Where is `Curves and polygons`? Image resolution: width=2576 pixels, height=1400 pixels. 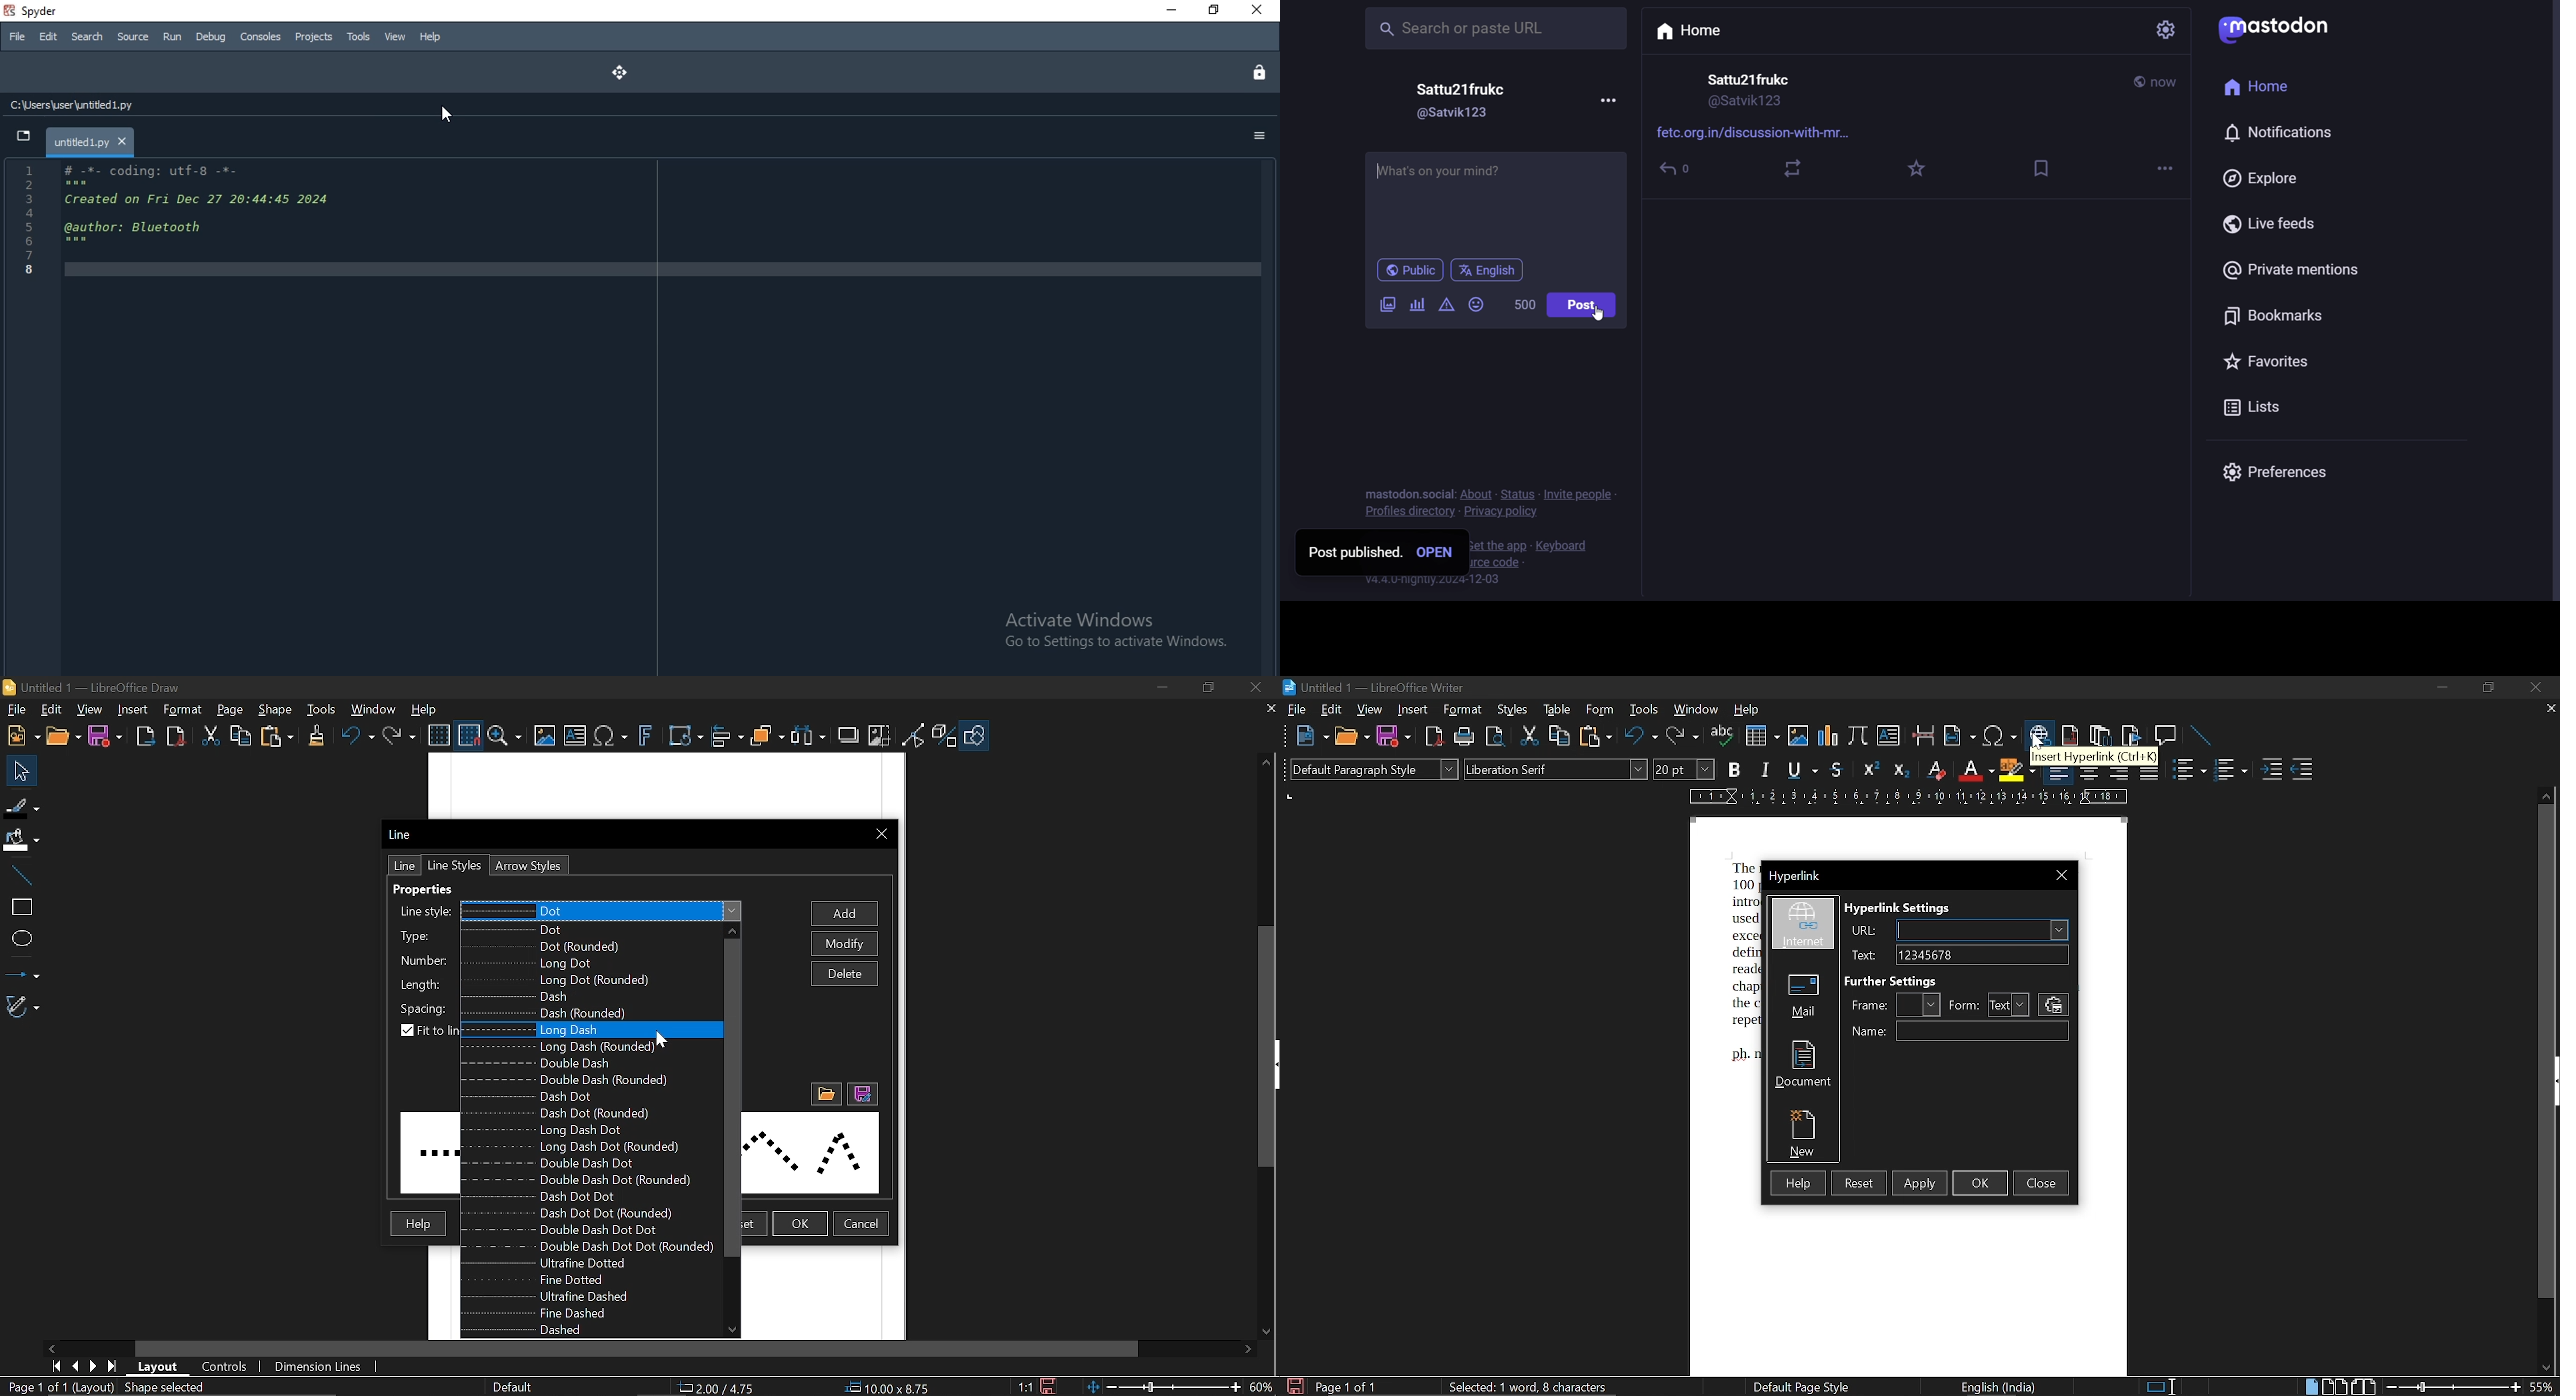 Curves and polygons is located at coordinates (23, 1007).